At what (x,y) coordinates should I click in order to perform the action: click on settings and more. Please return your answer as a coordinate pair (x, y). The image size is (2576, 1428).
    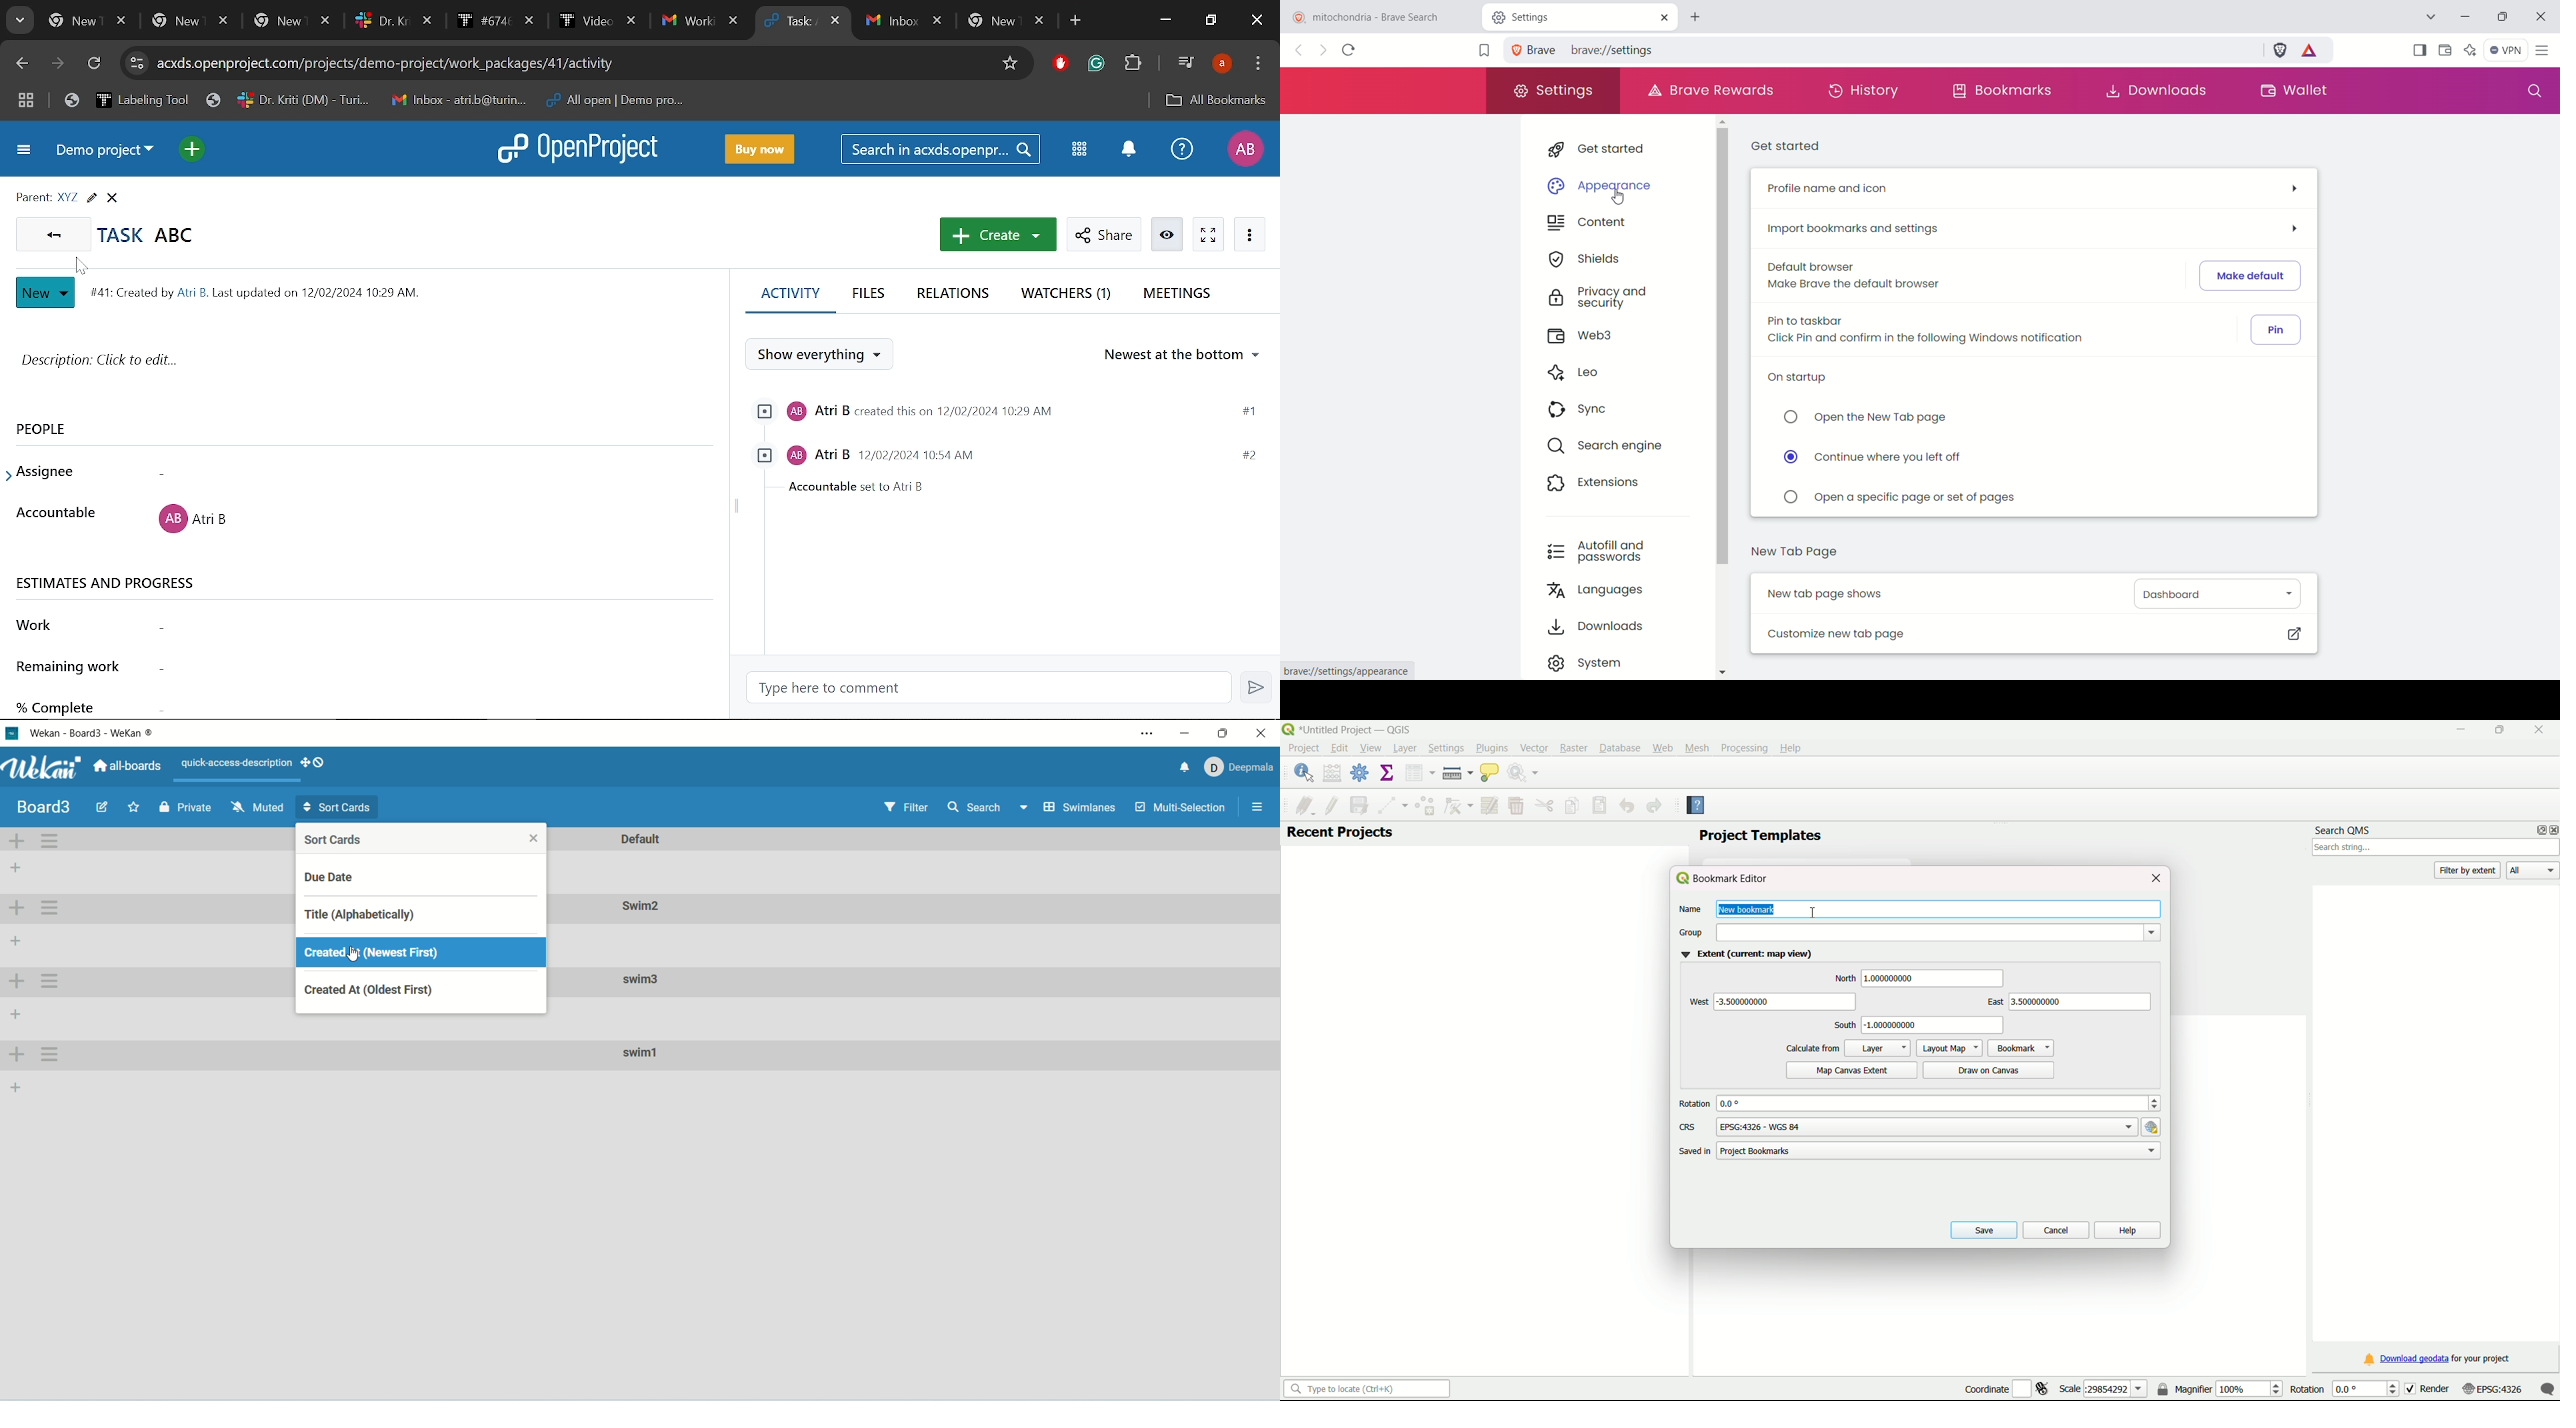
    Looking at the image, I should click on (1146, 733).